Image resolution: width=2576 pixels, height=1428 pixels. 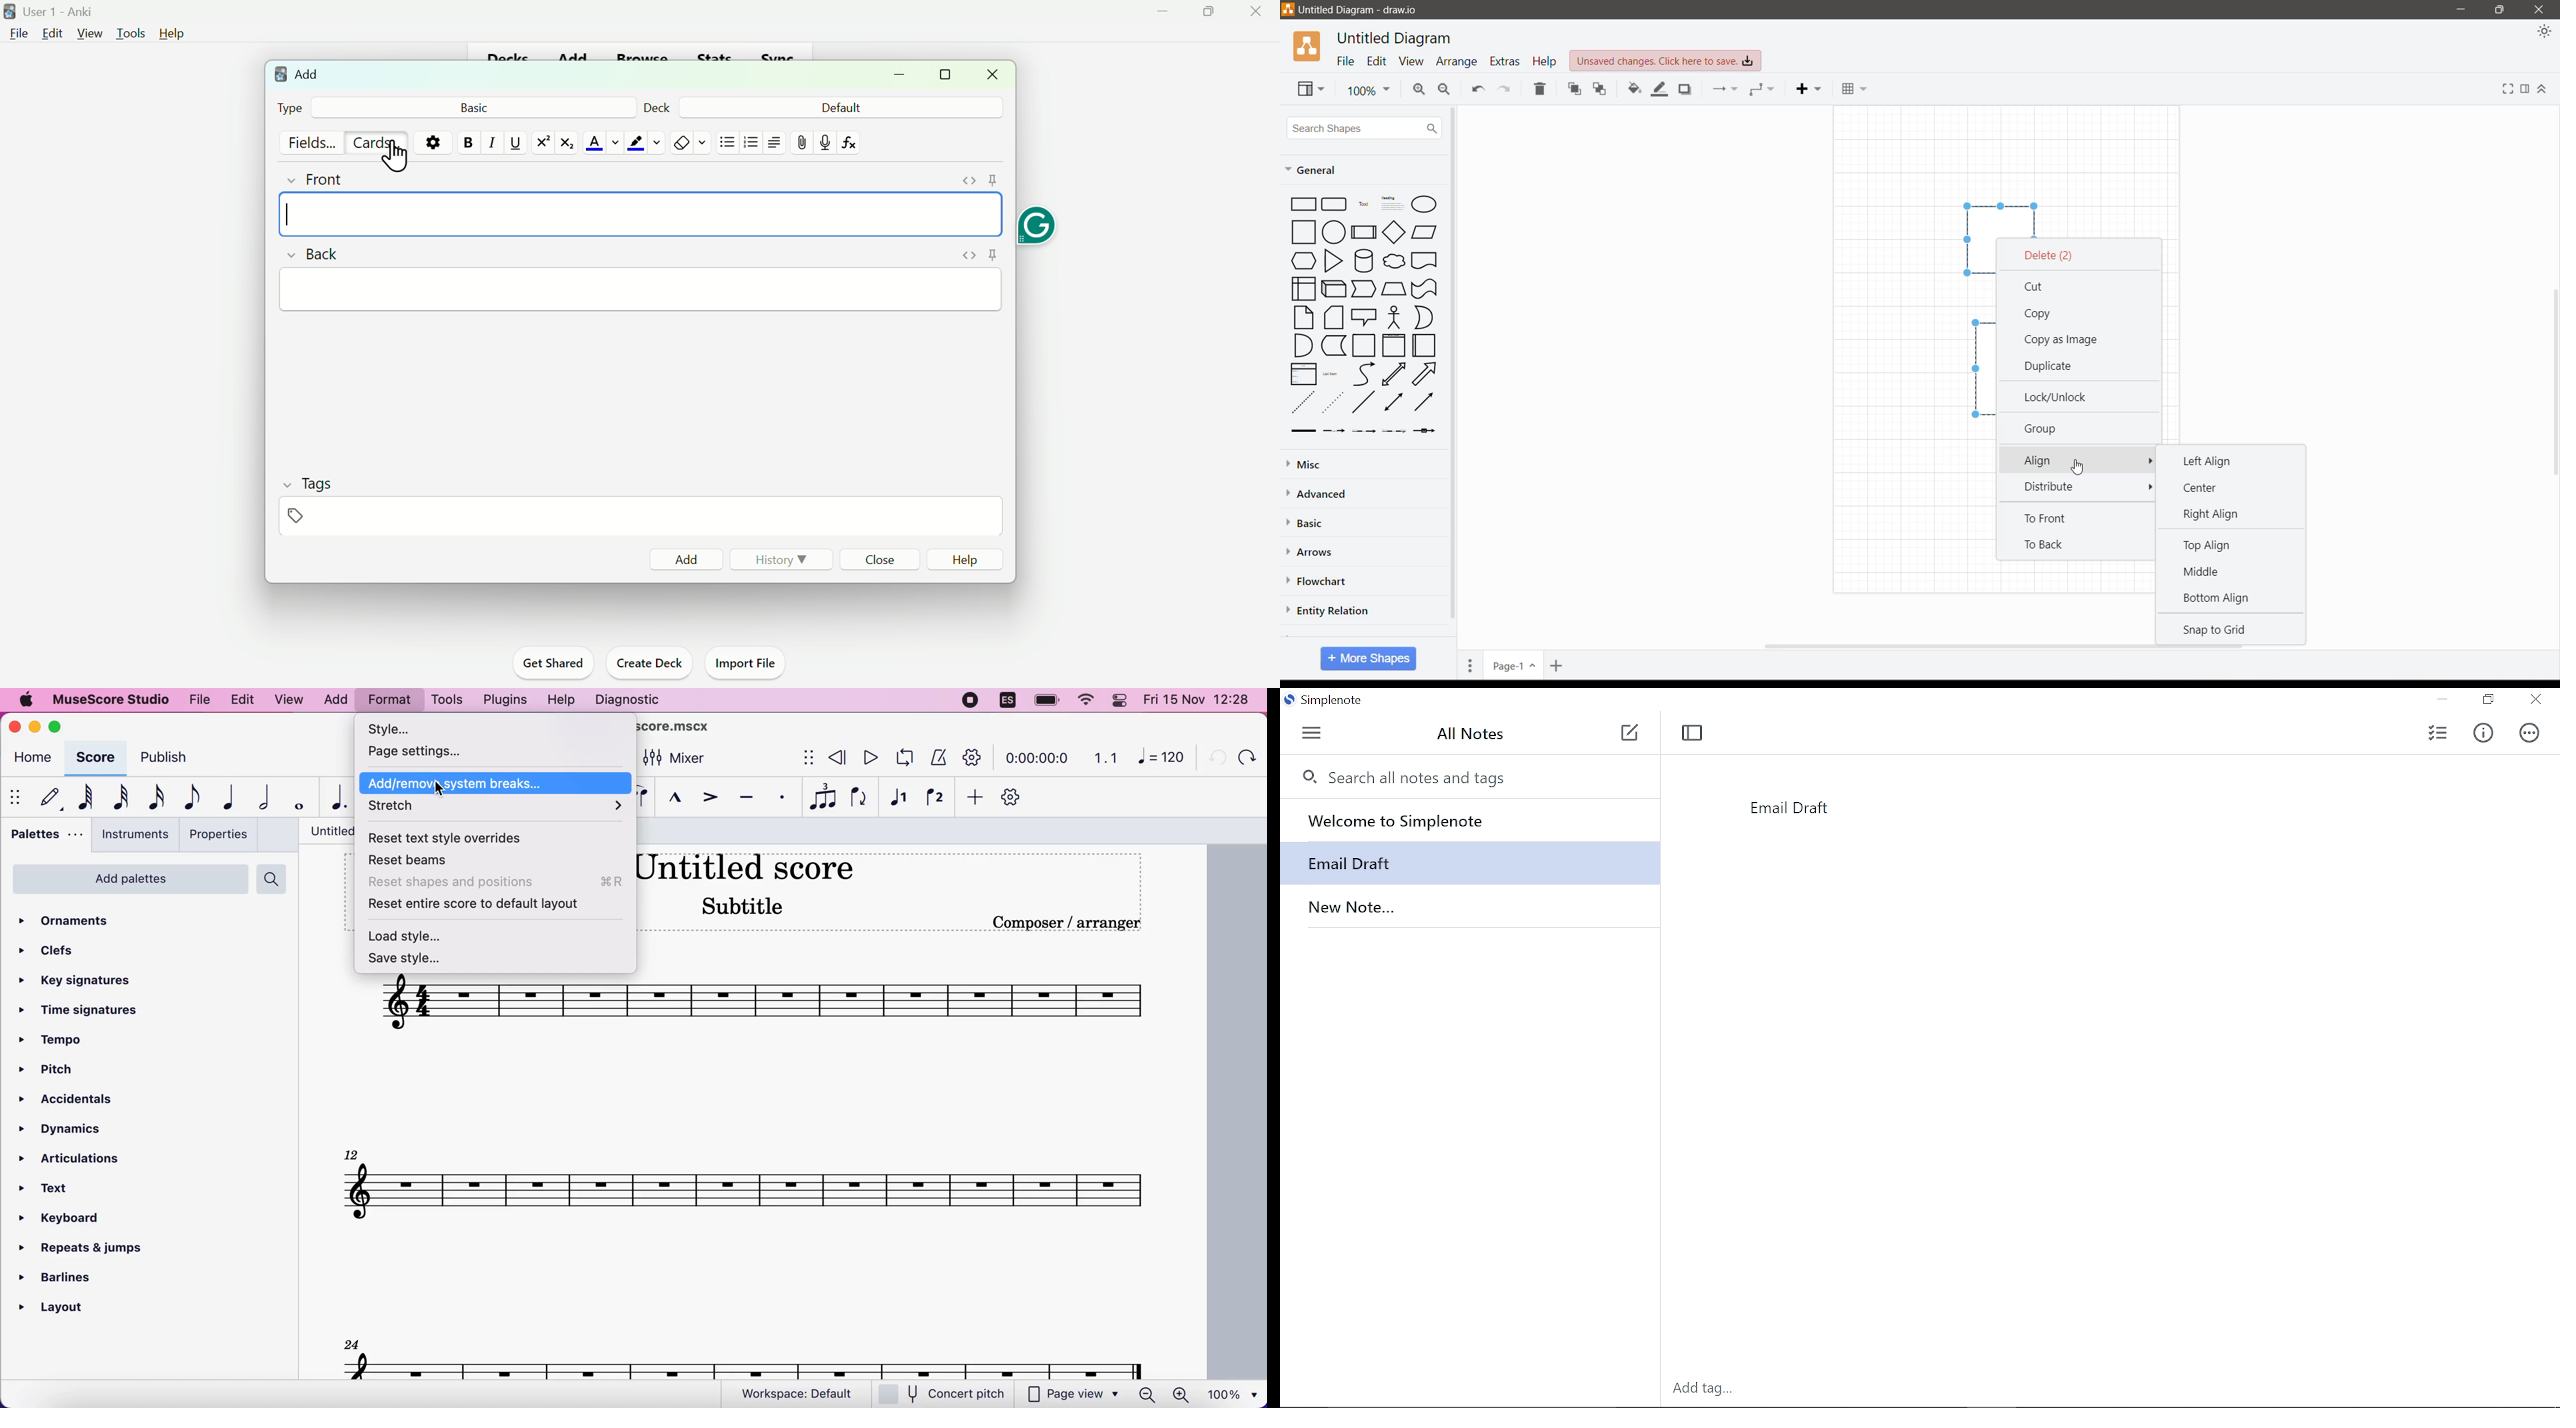 I want to click on 16th note, so click(x=154, y=798).